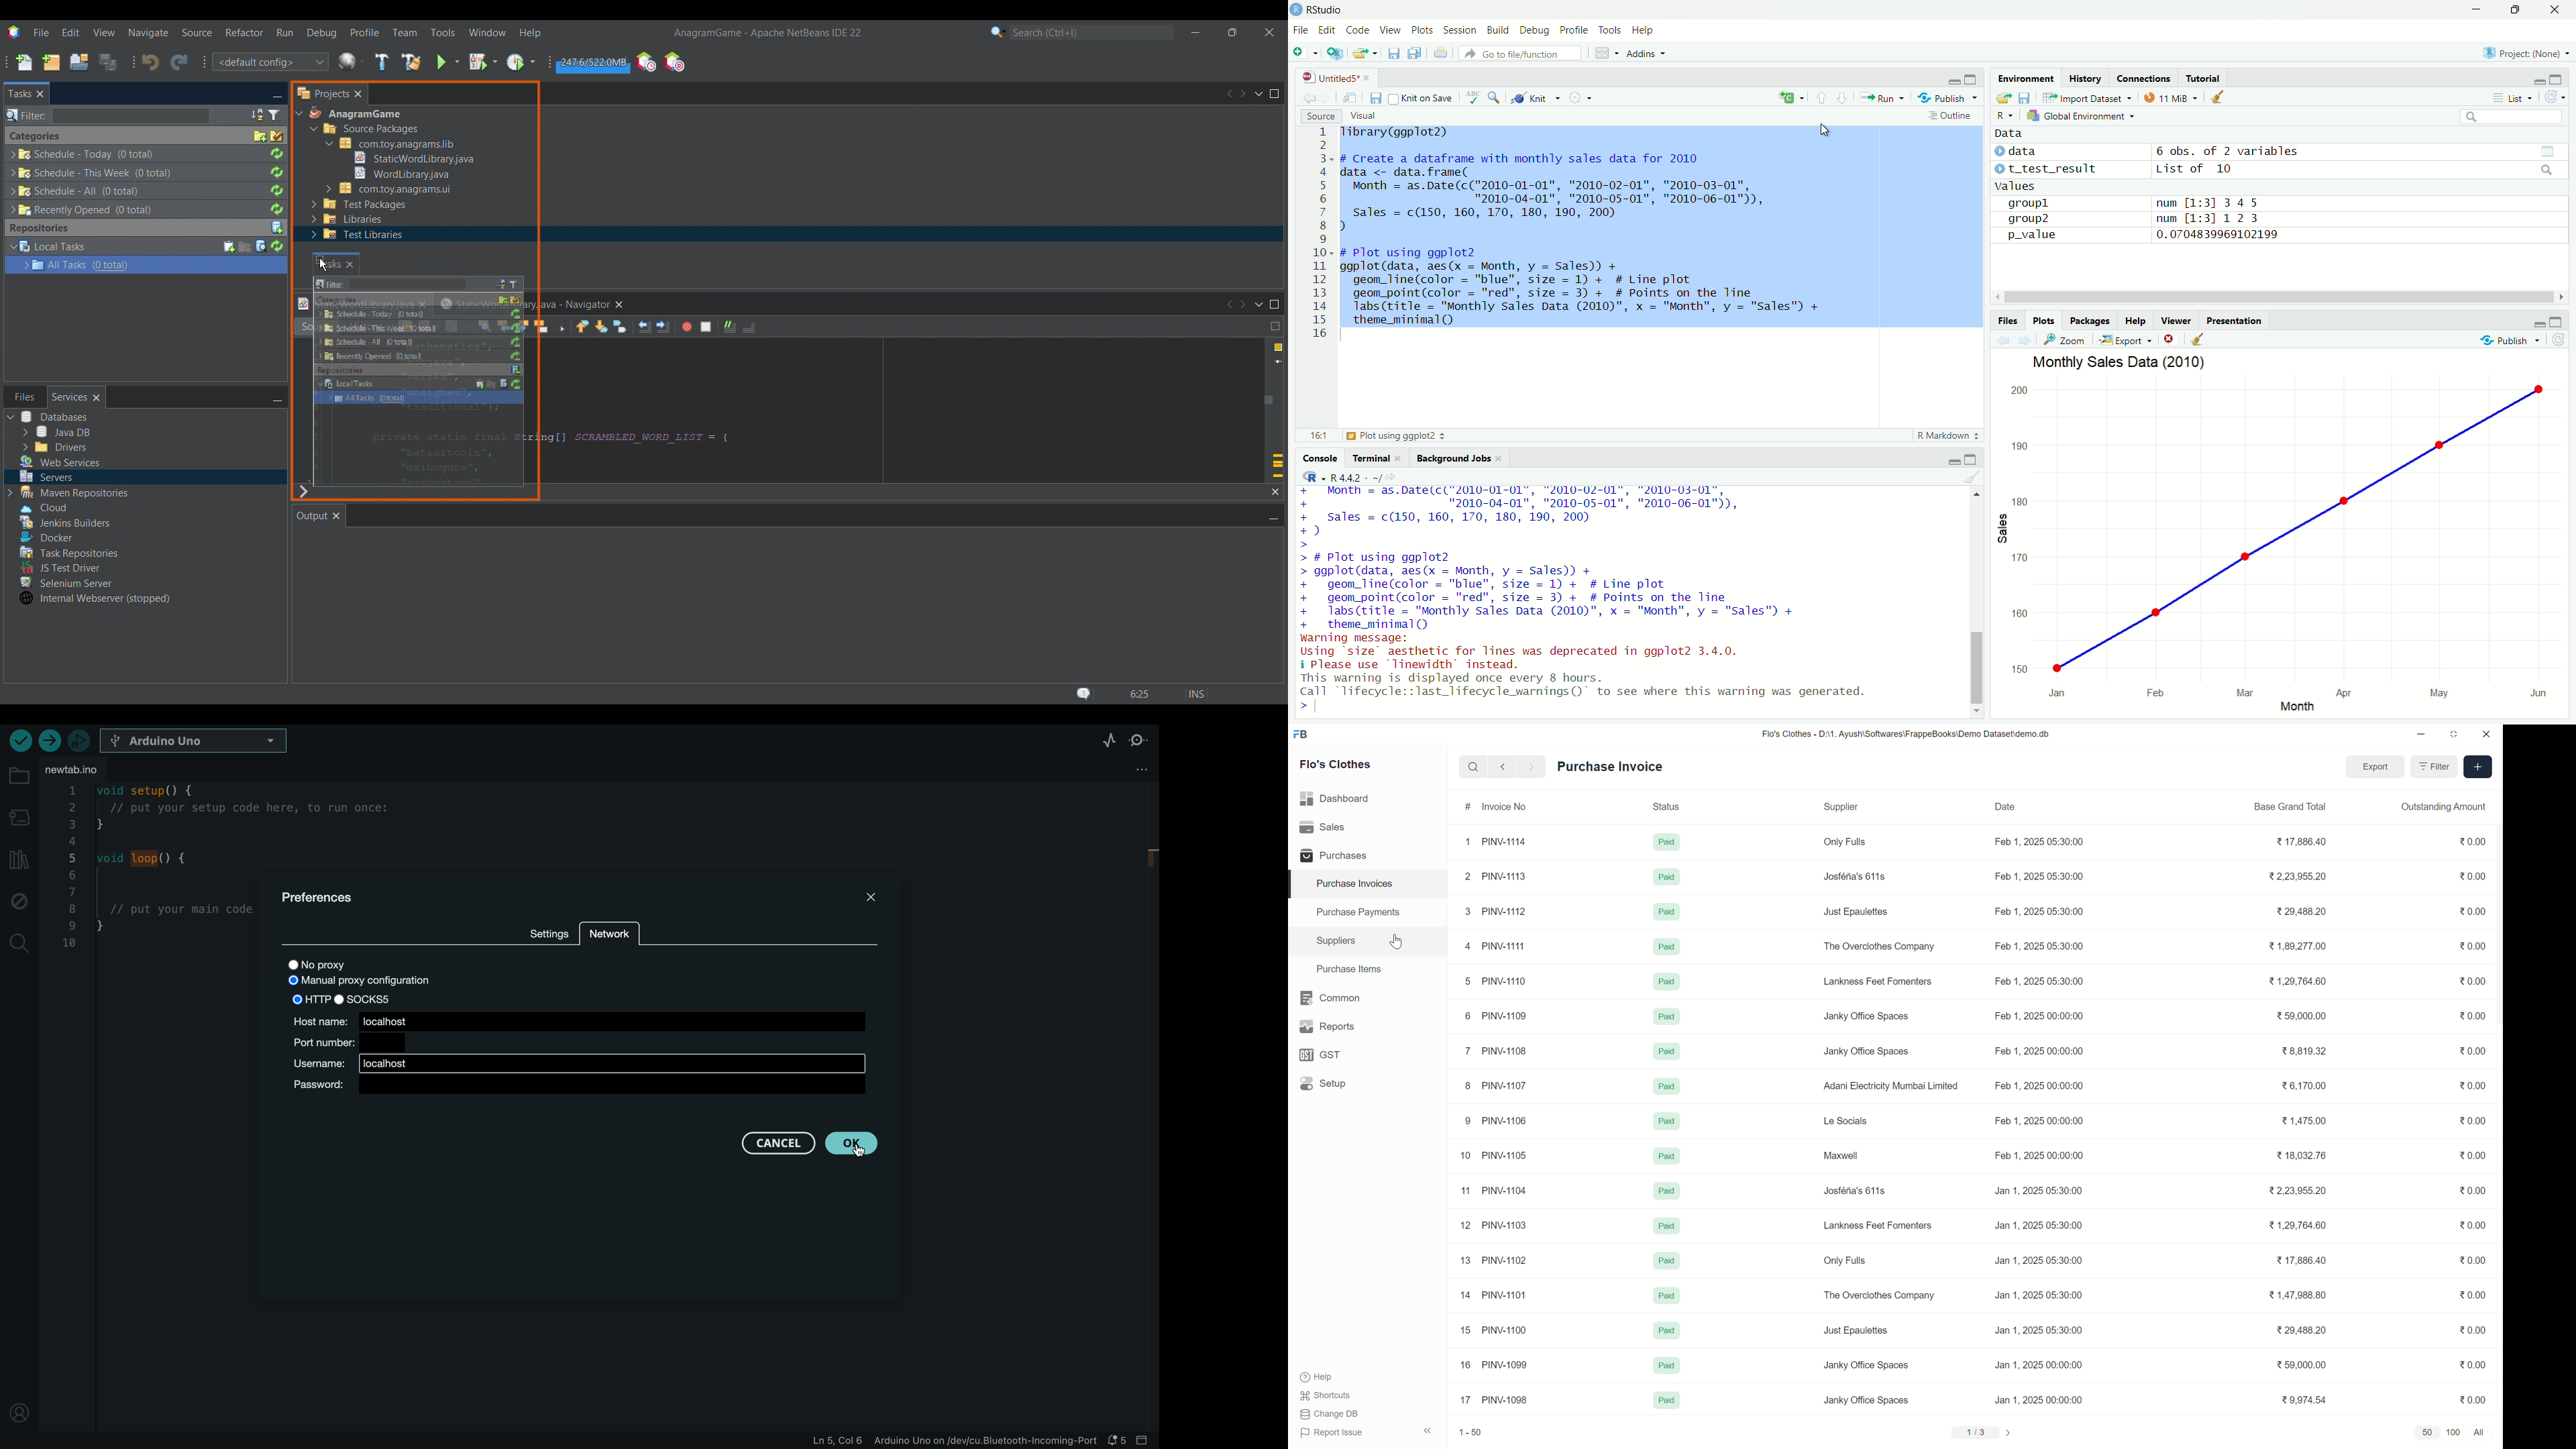 This screenshot has height=1456, width=2576. I want to click on Purchase Invoice, so click(1611, 767).